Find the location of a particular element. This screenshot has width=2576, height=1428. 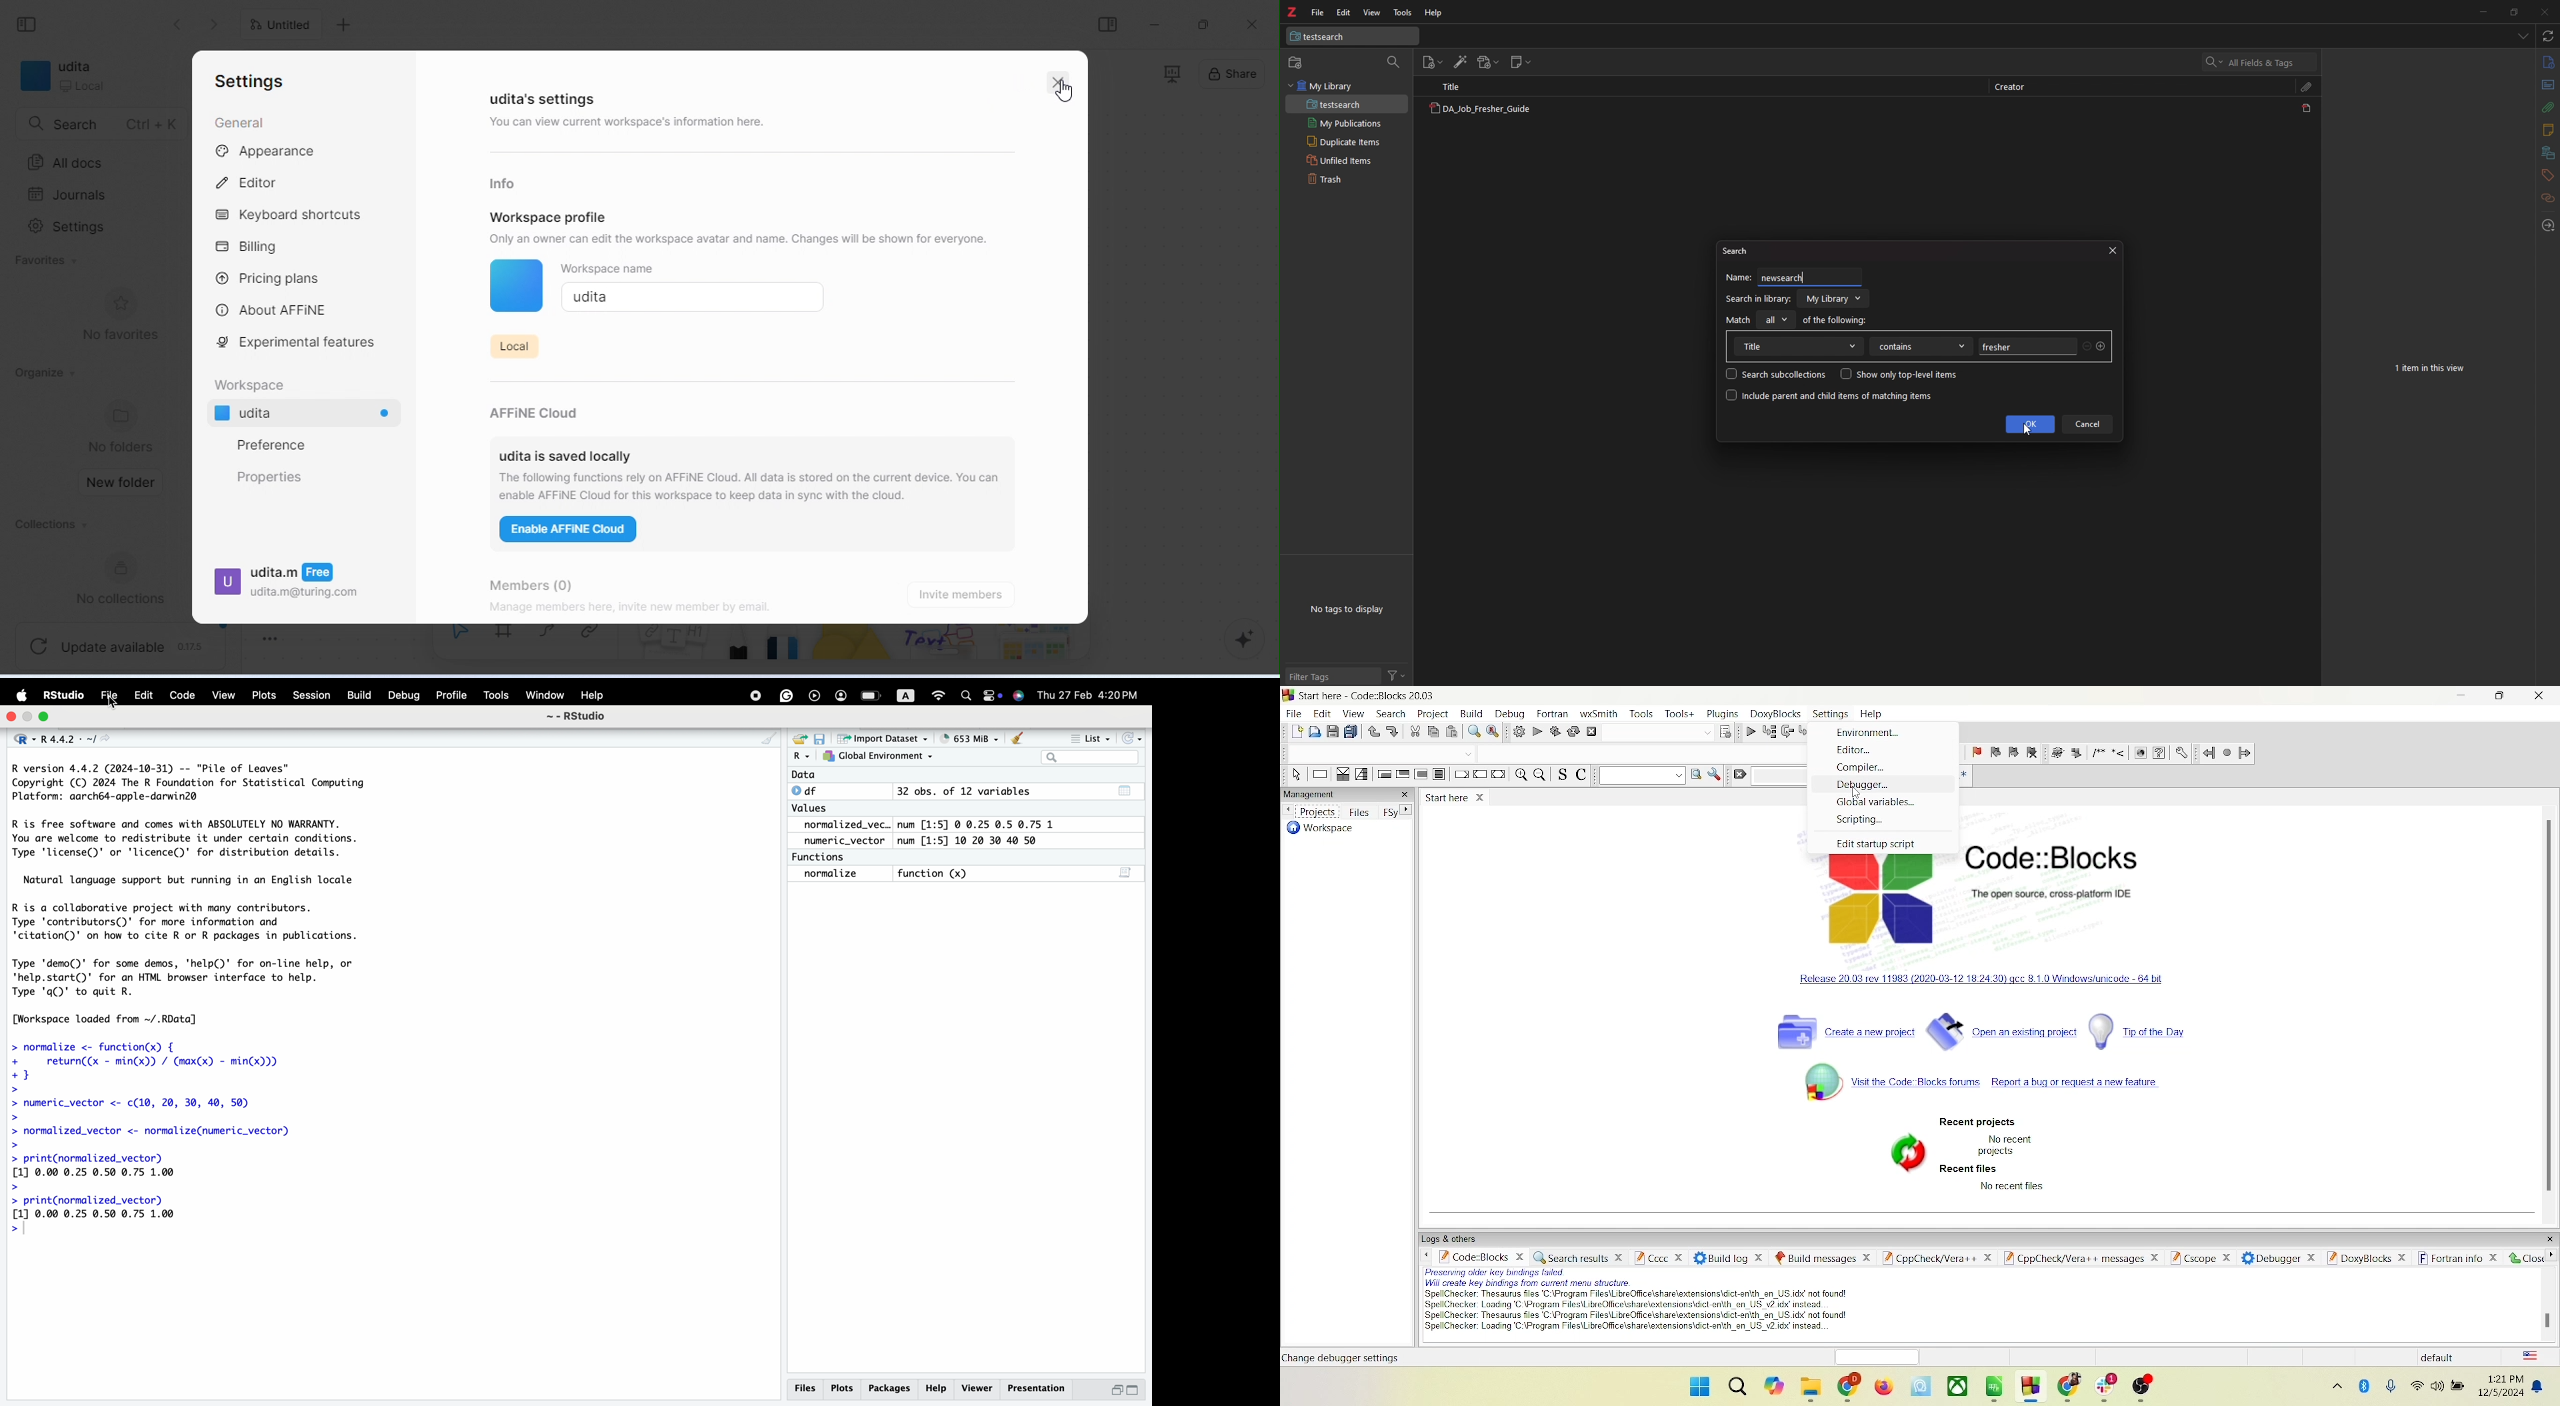

blank space is located at coordinates (1783, 777).